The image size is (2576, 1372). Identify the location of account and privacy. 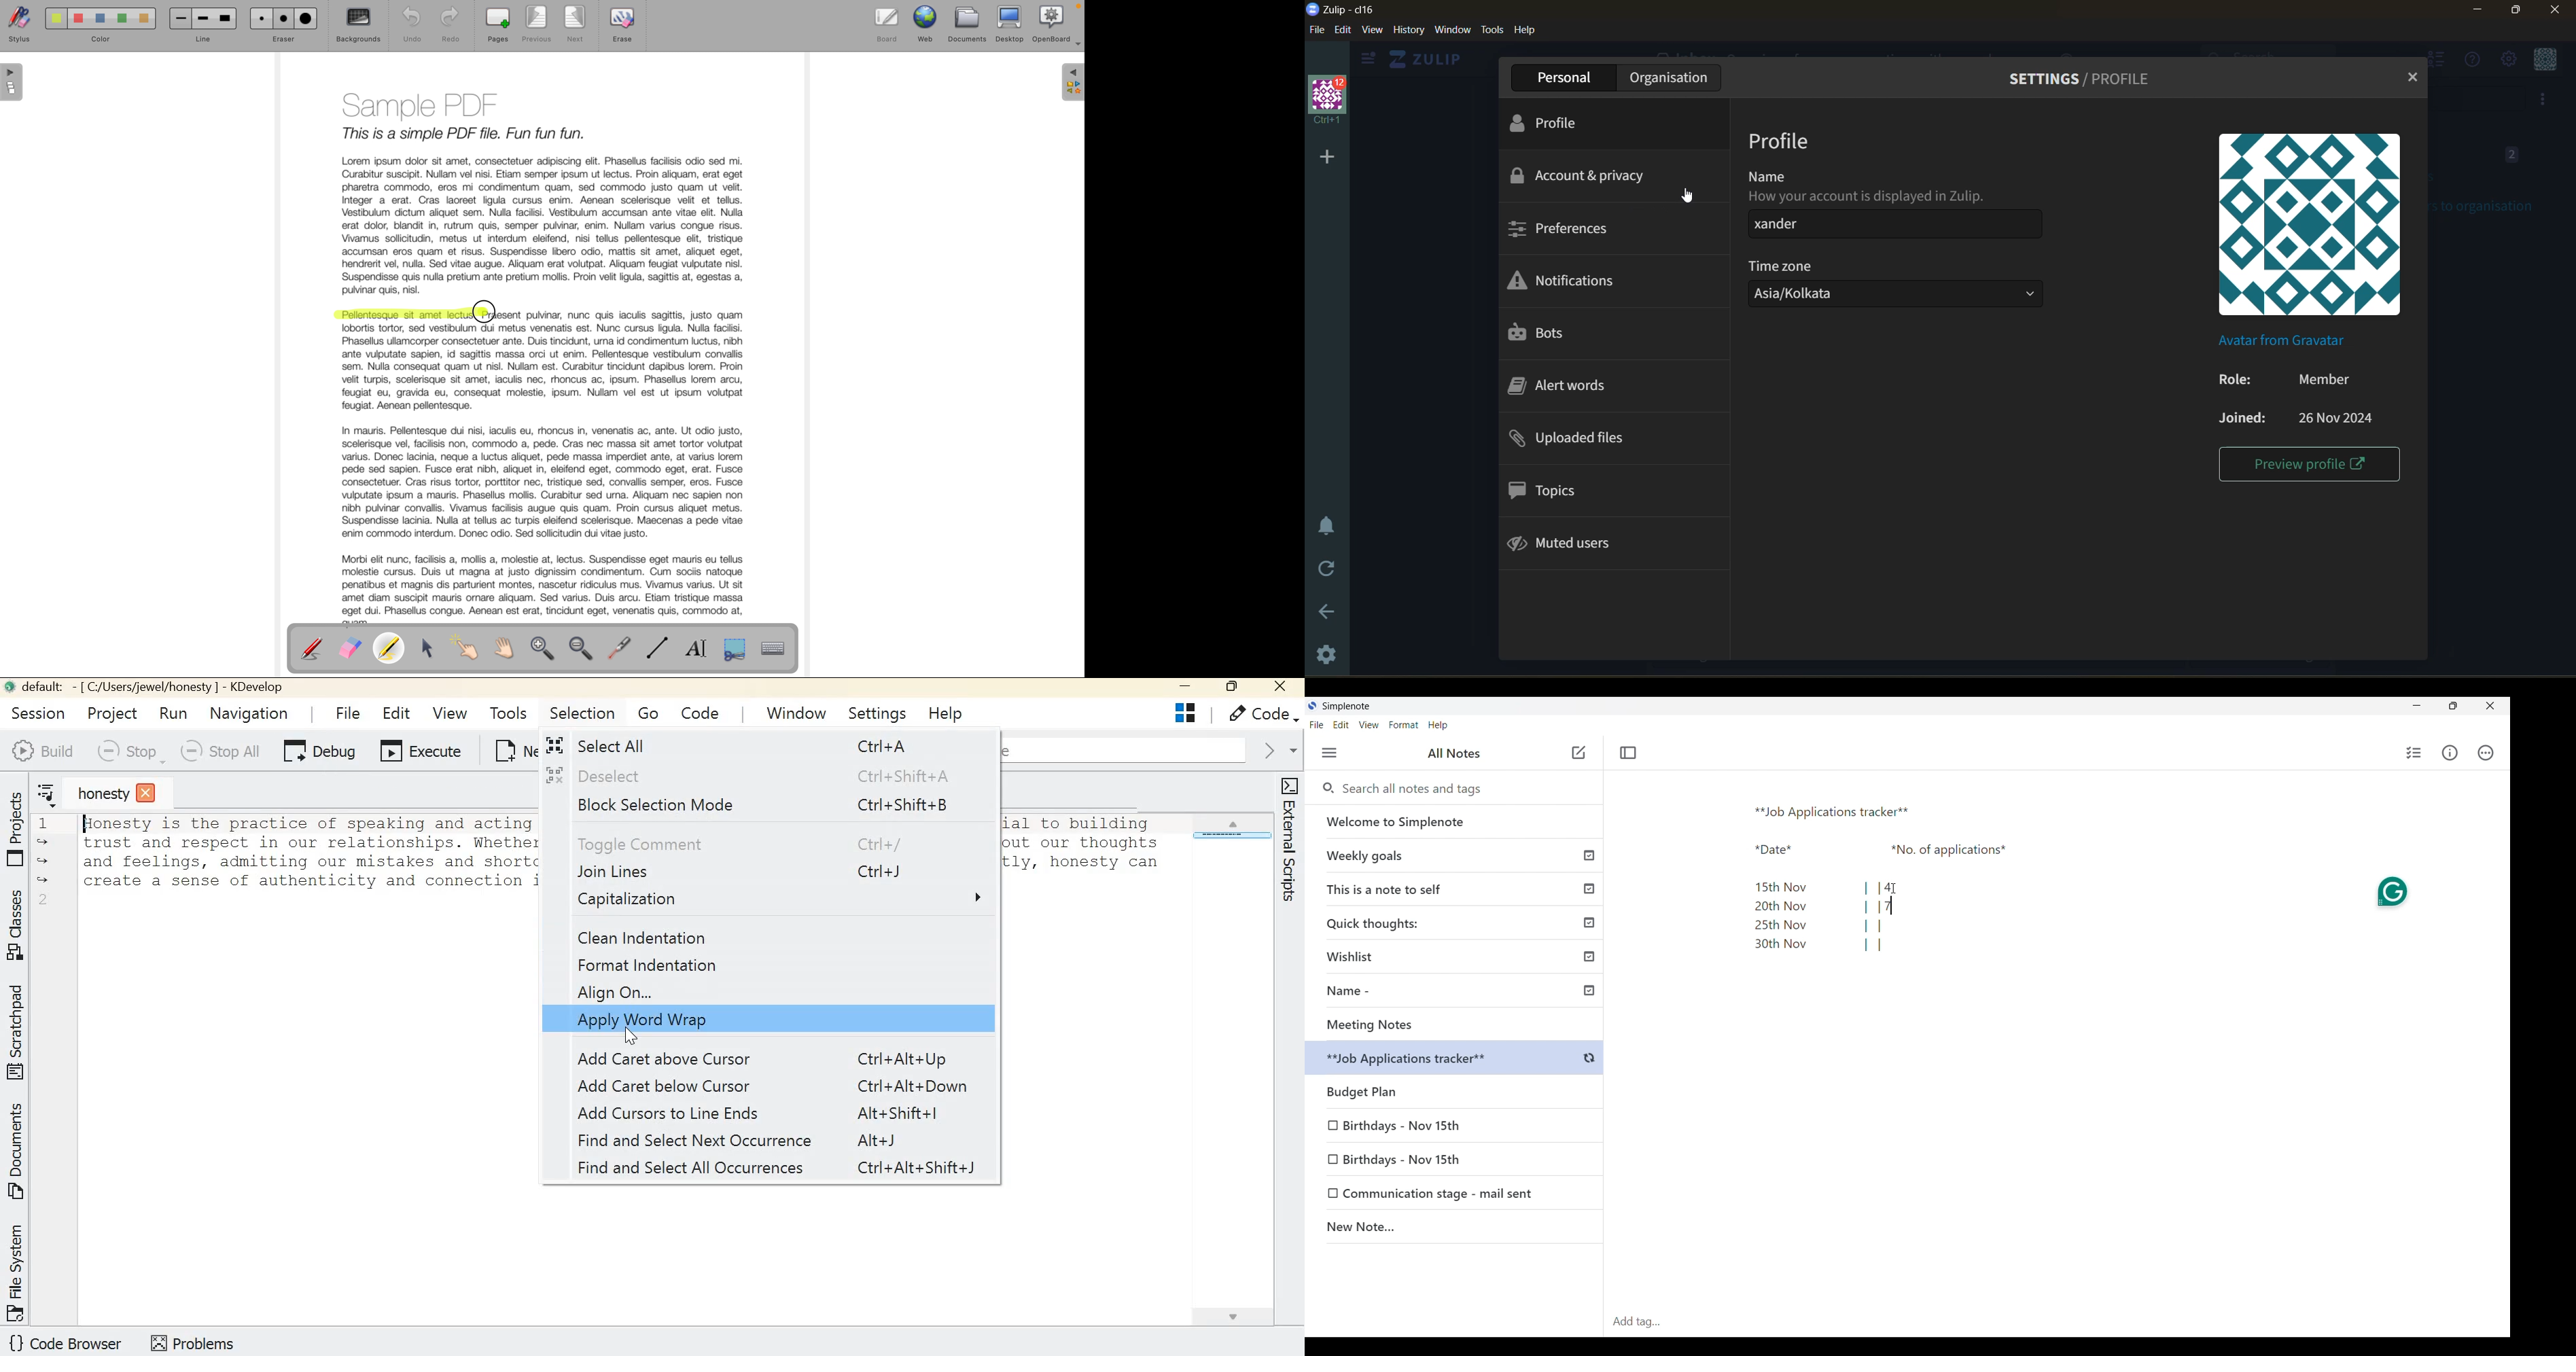
(1581, 175).